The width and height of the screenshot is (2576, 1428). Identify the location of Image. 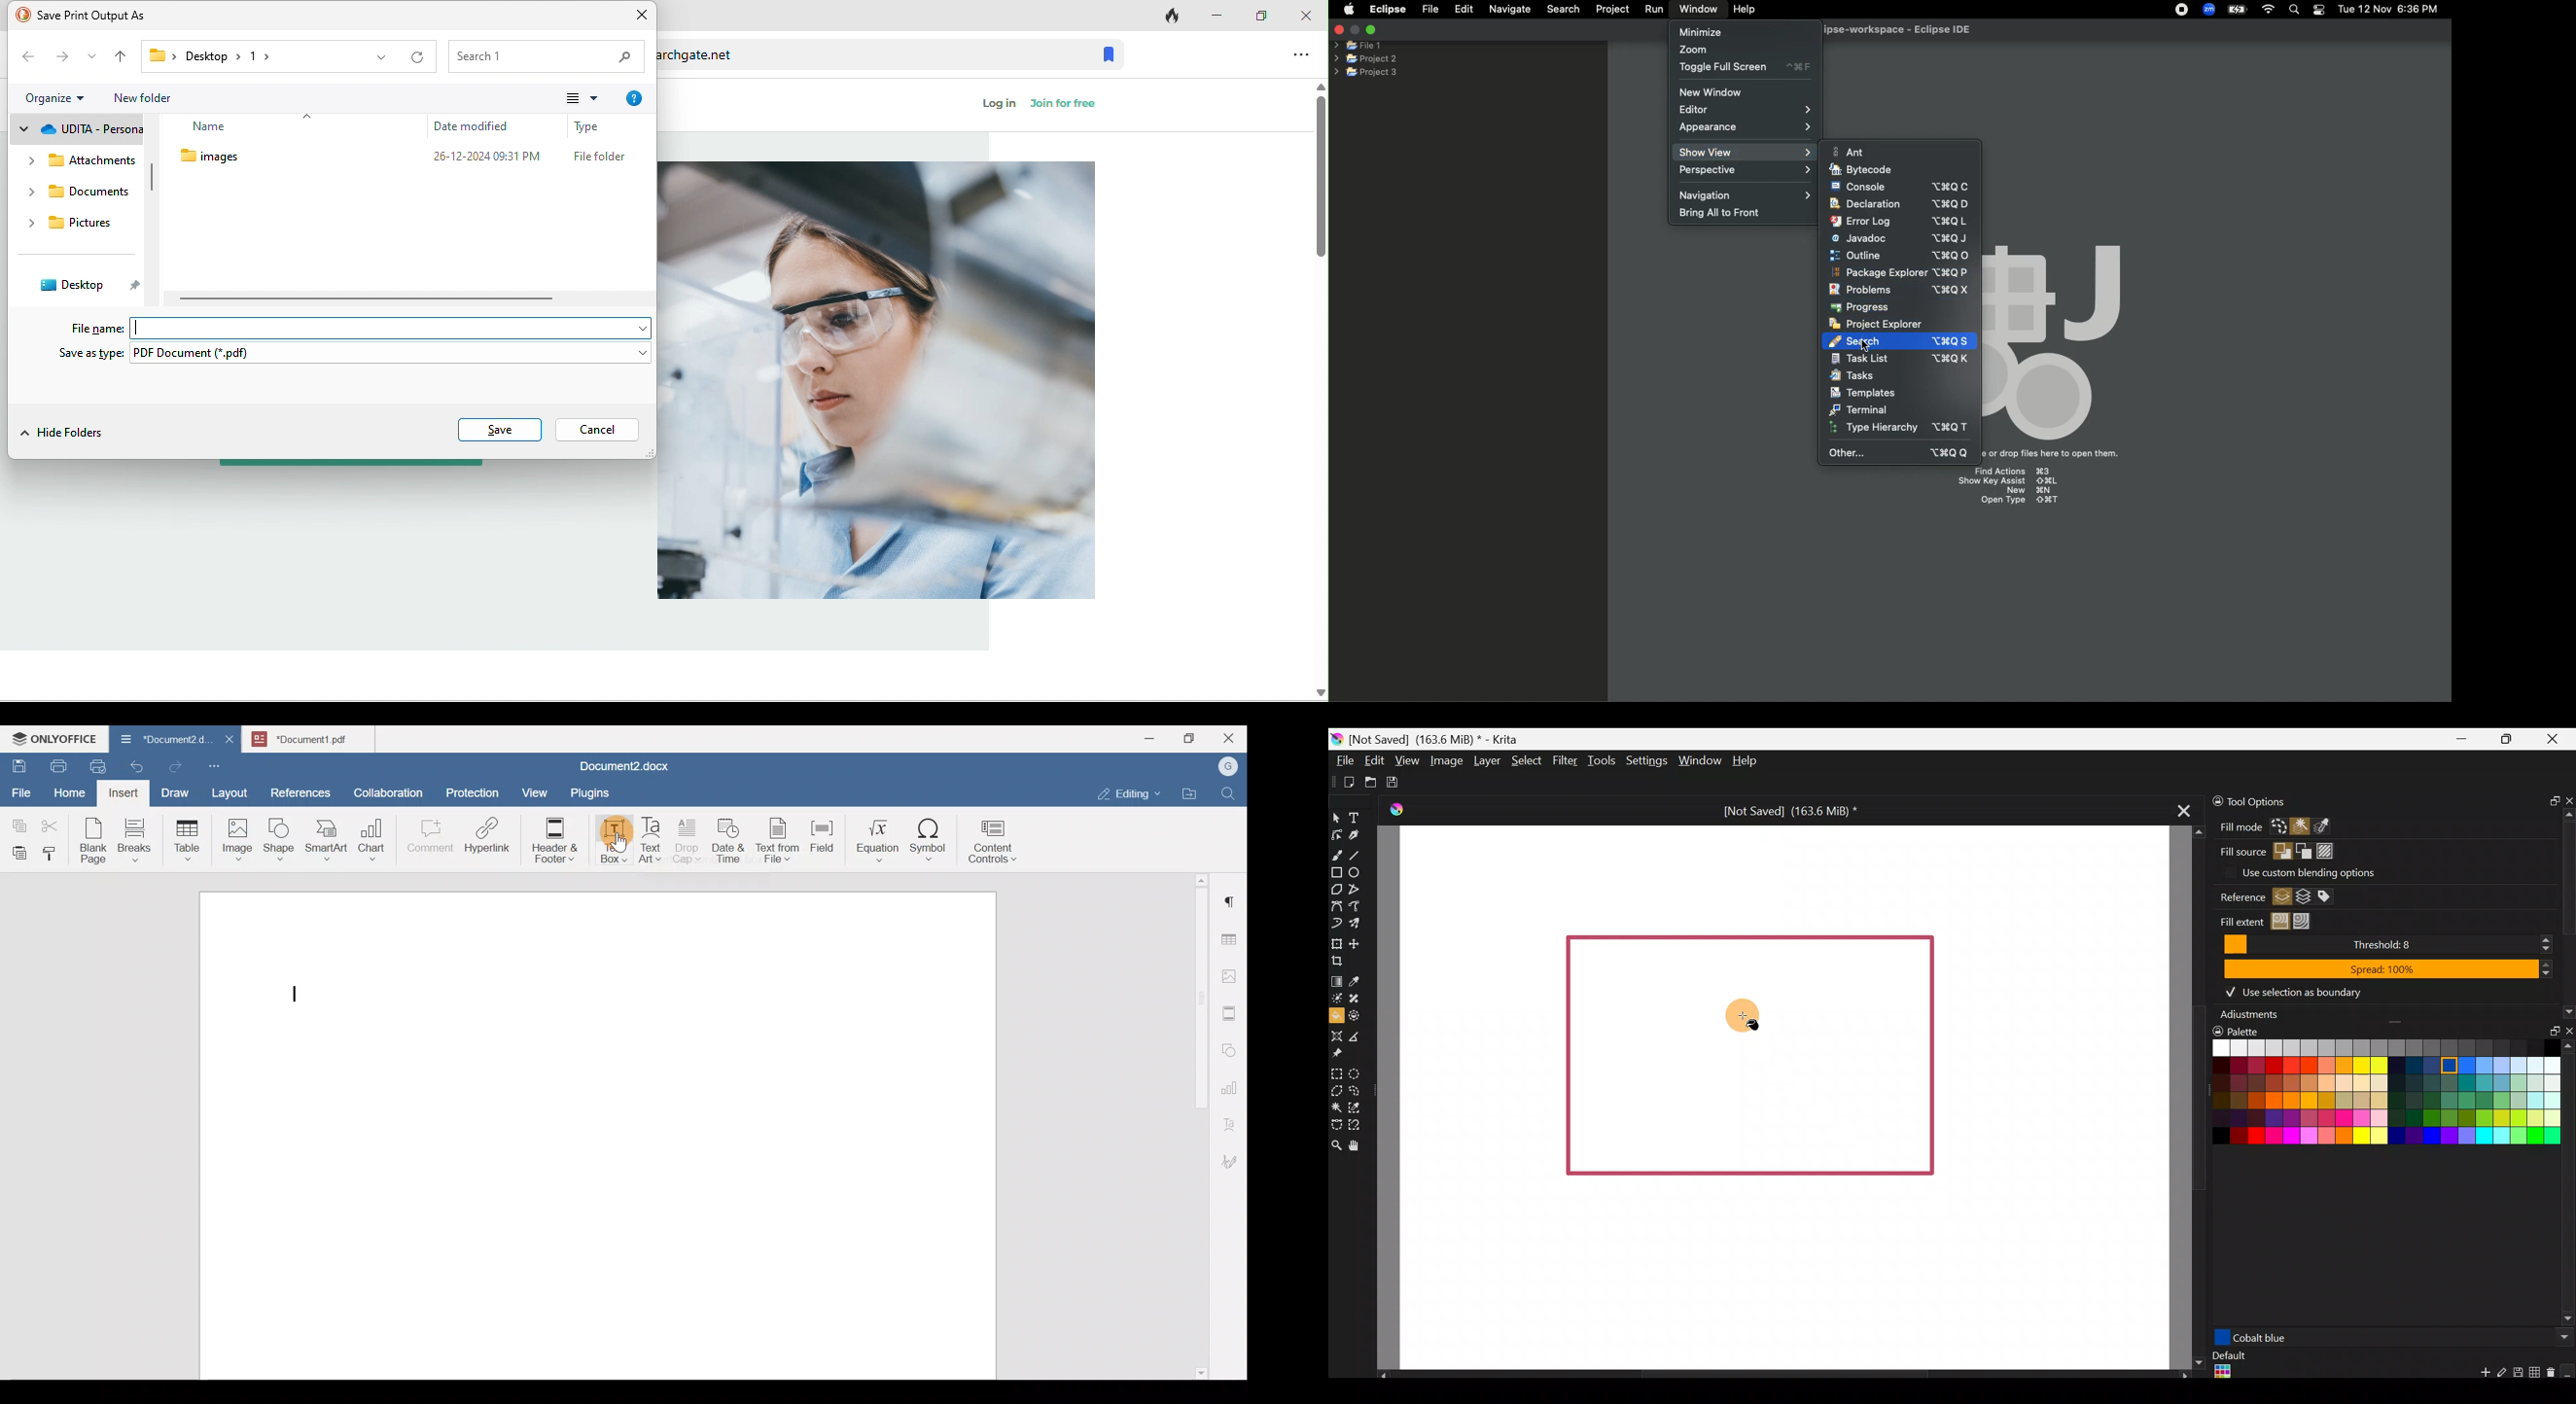
(241, 835).